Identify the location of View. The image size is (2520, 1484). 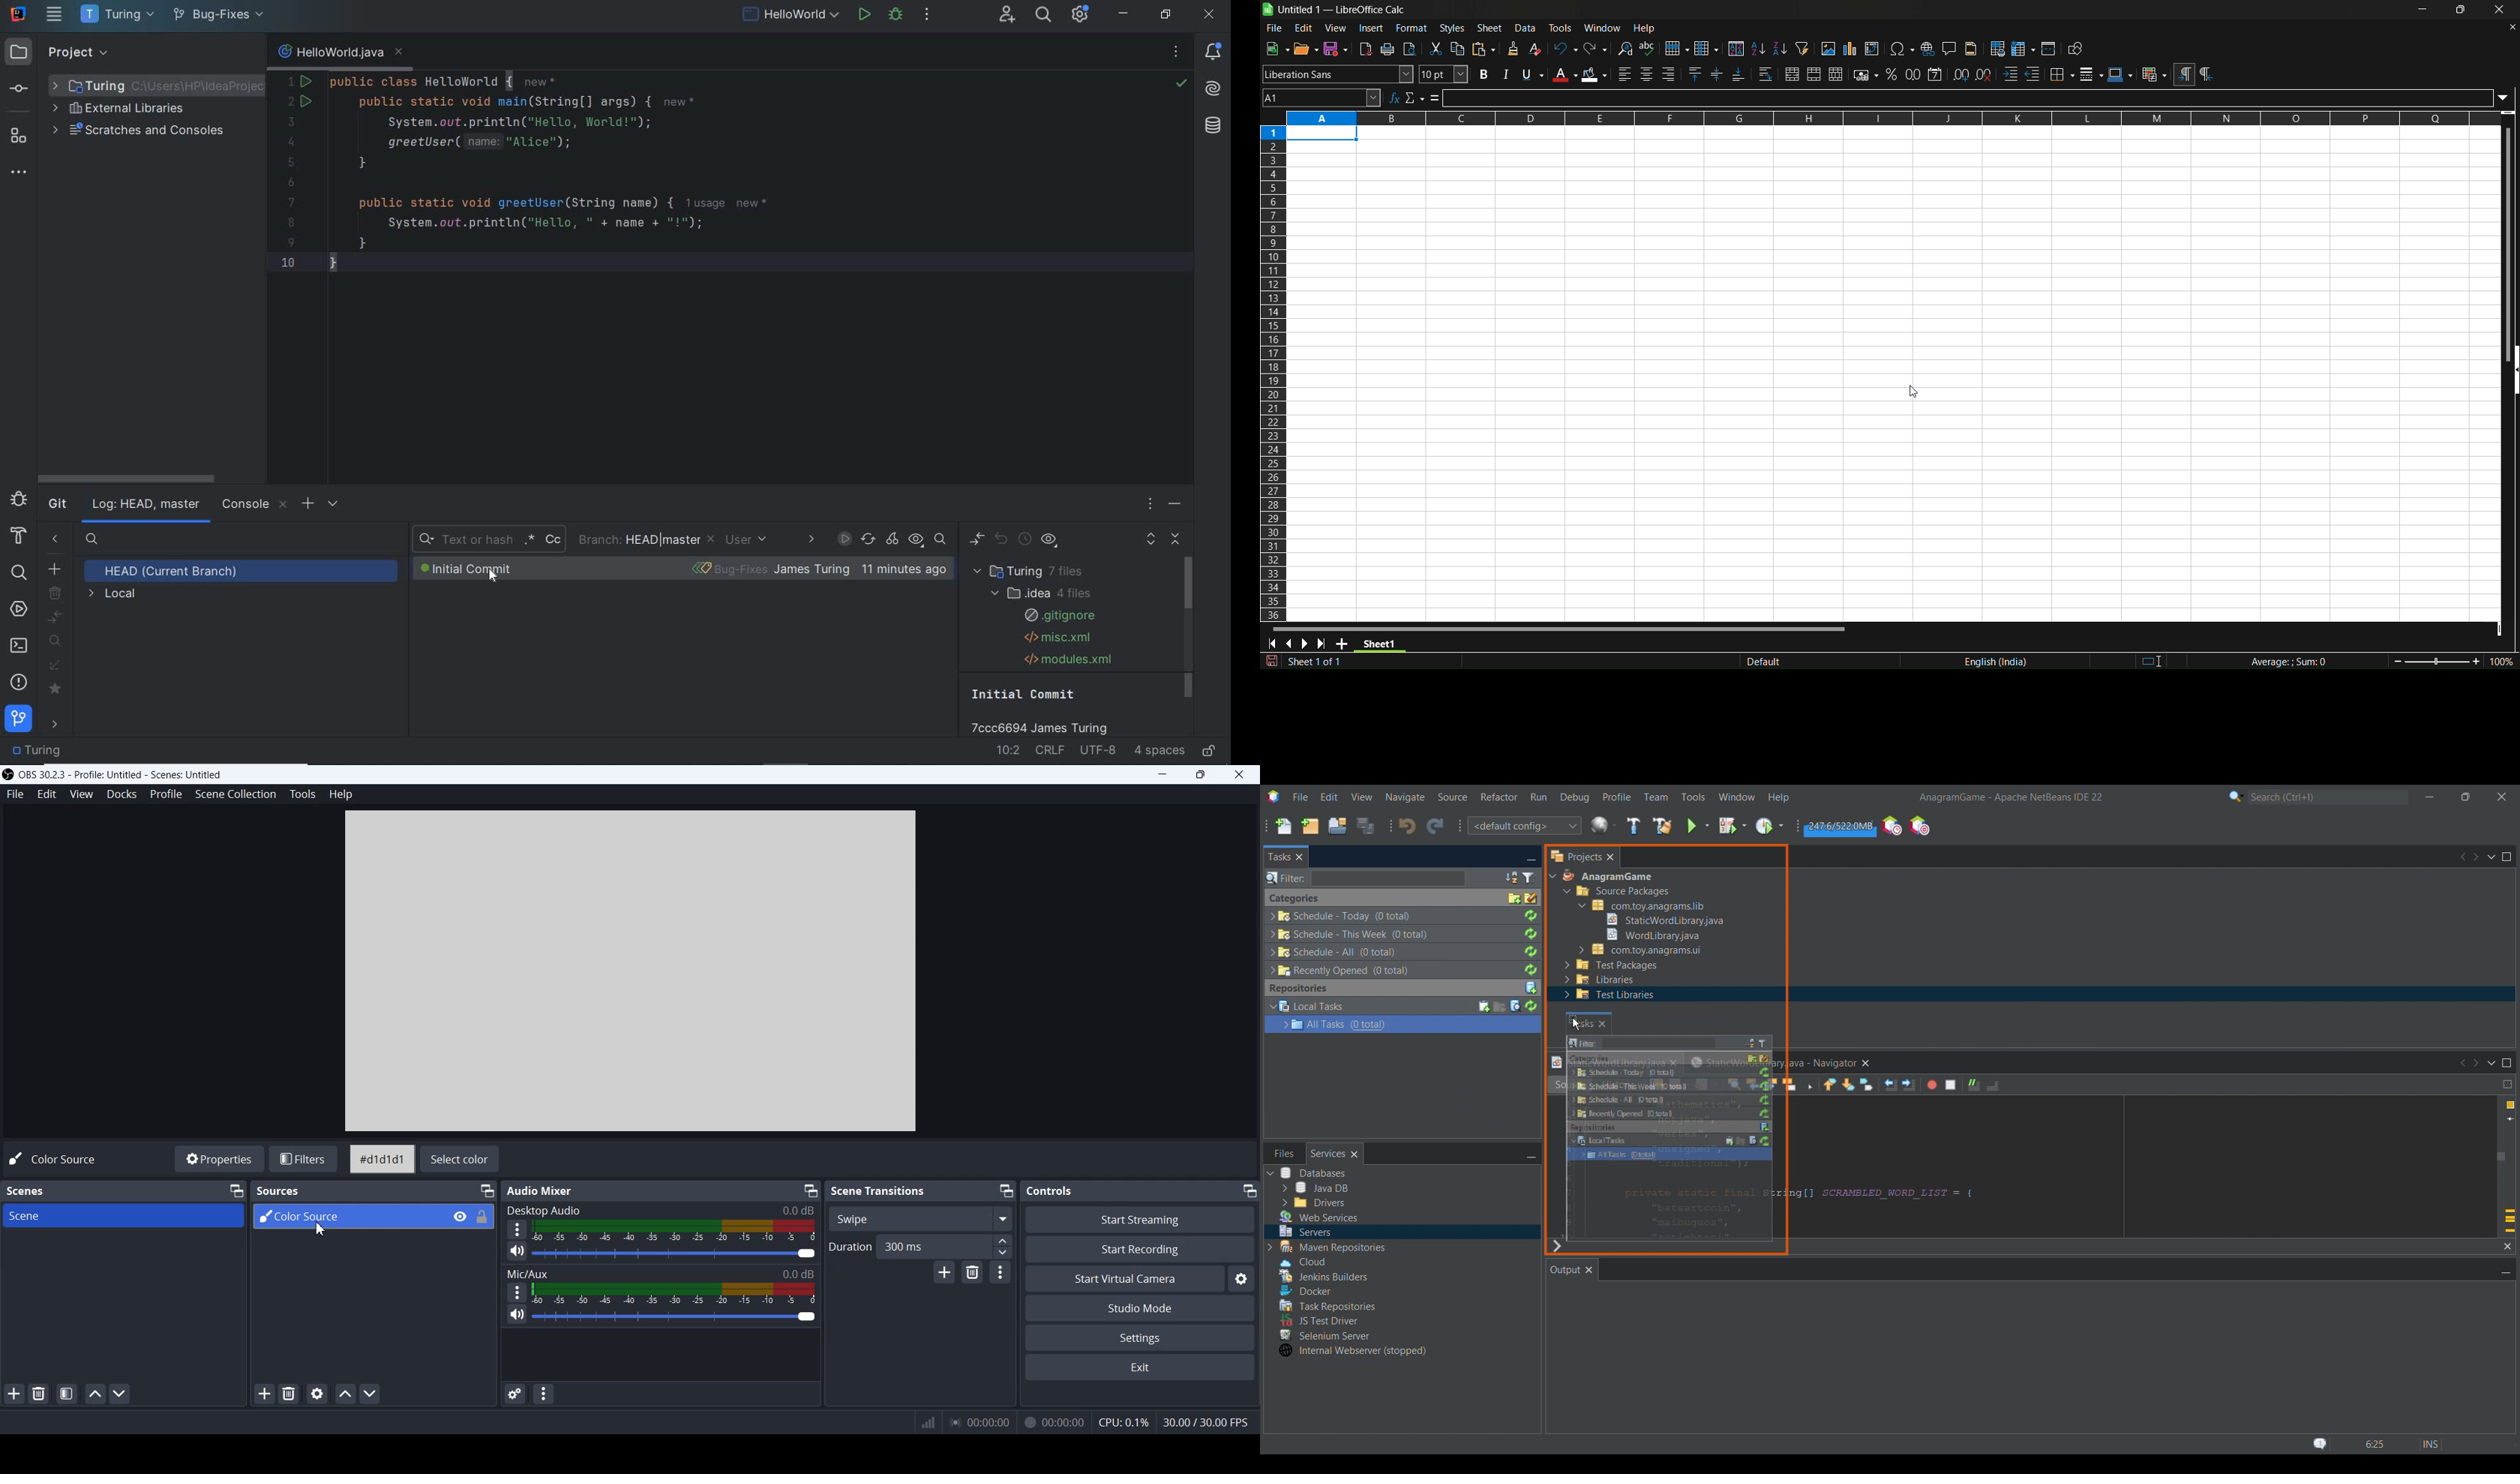
(81, 793).